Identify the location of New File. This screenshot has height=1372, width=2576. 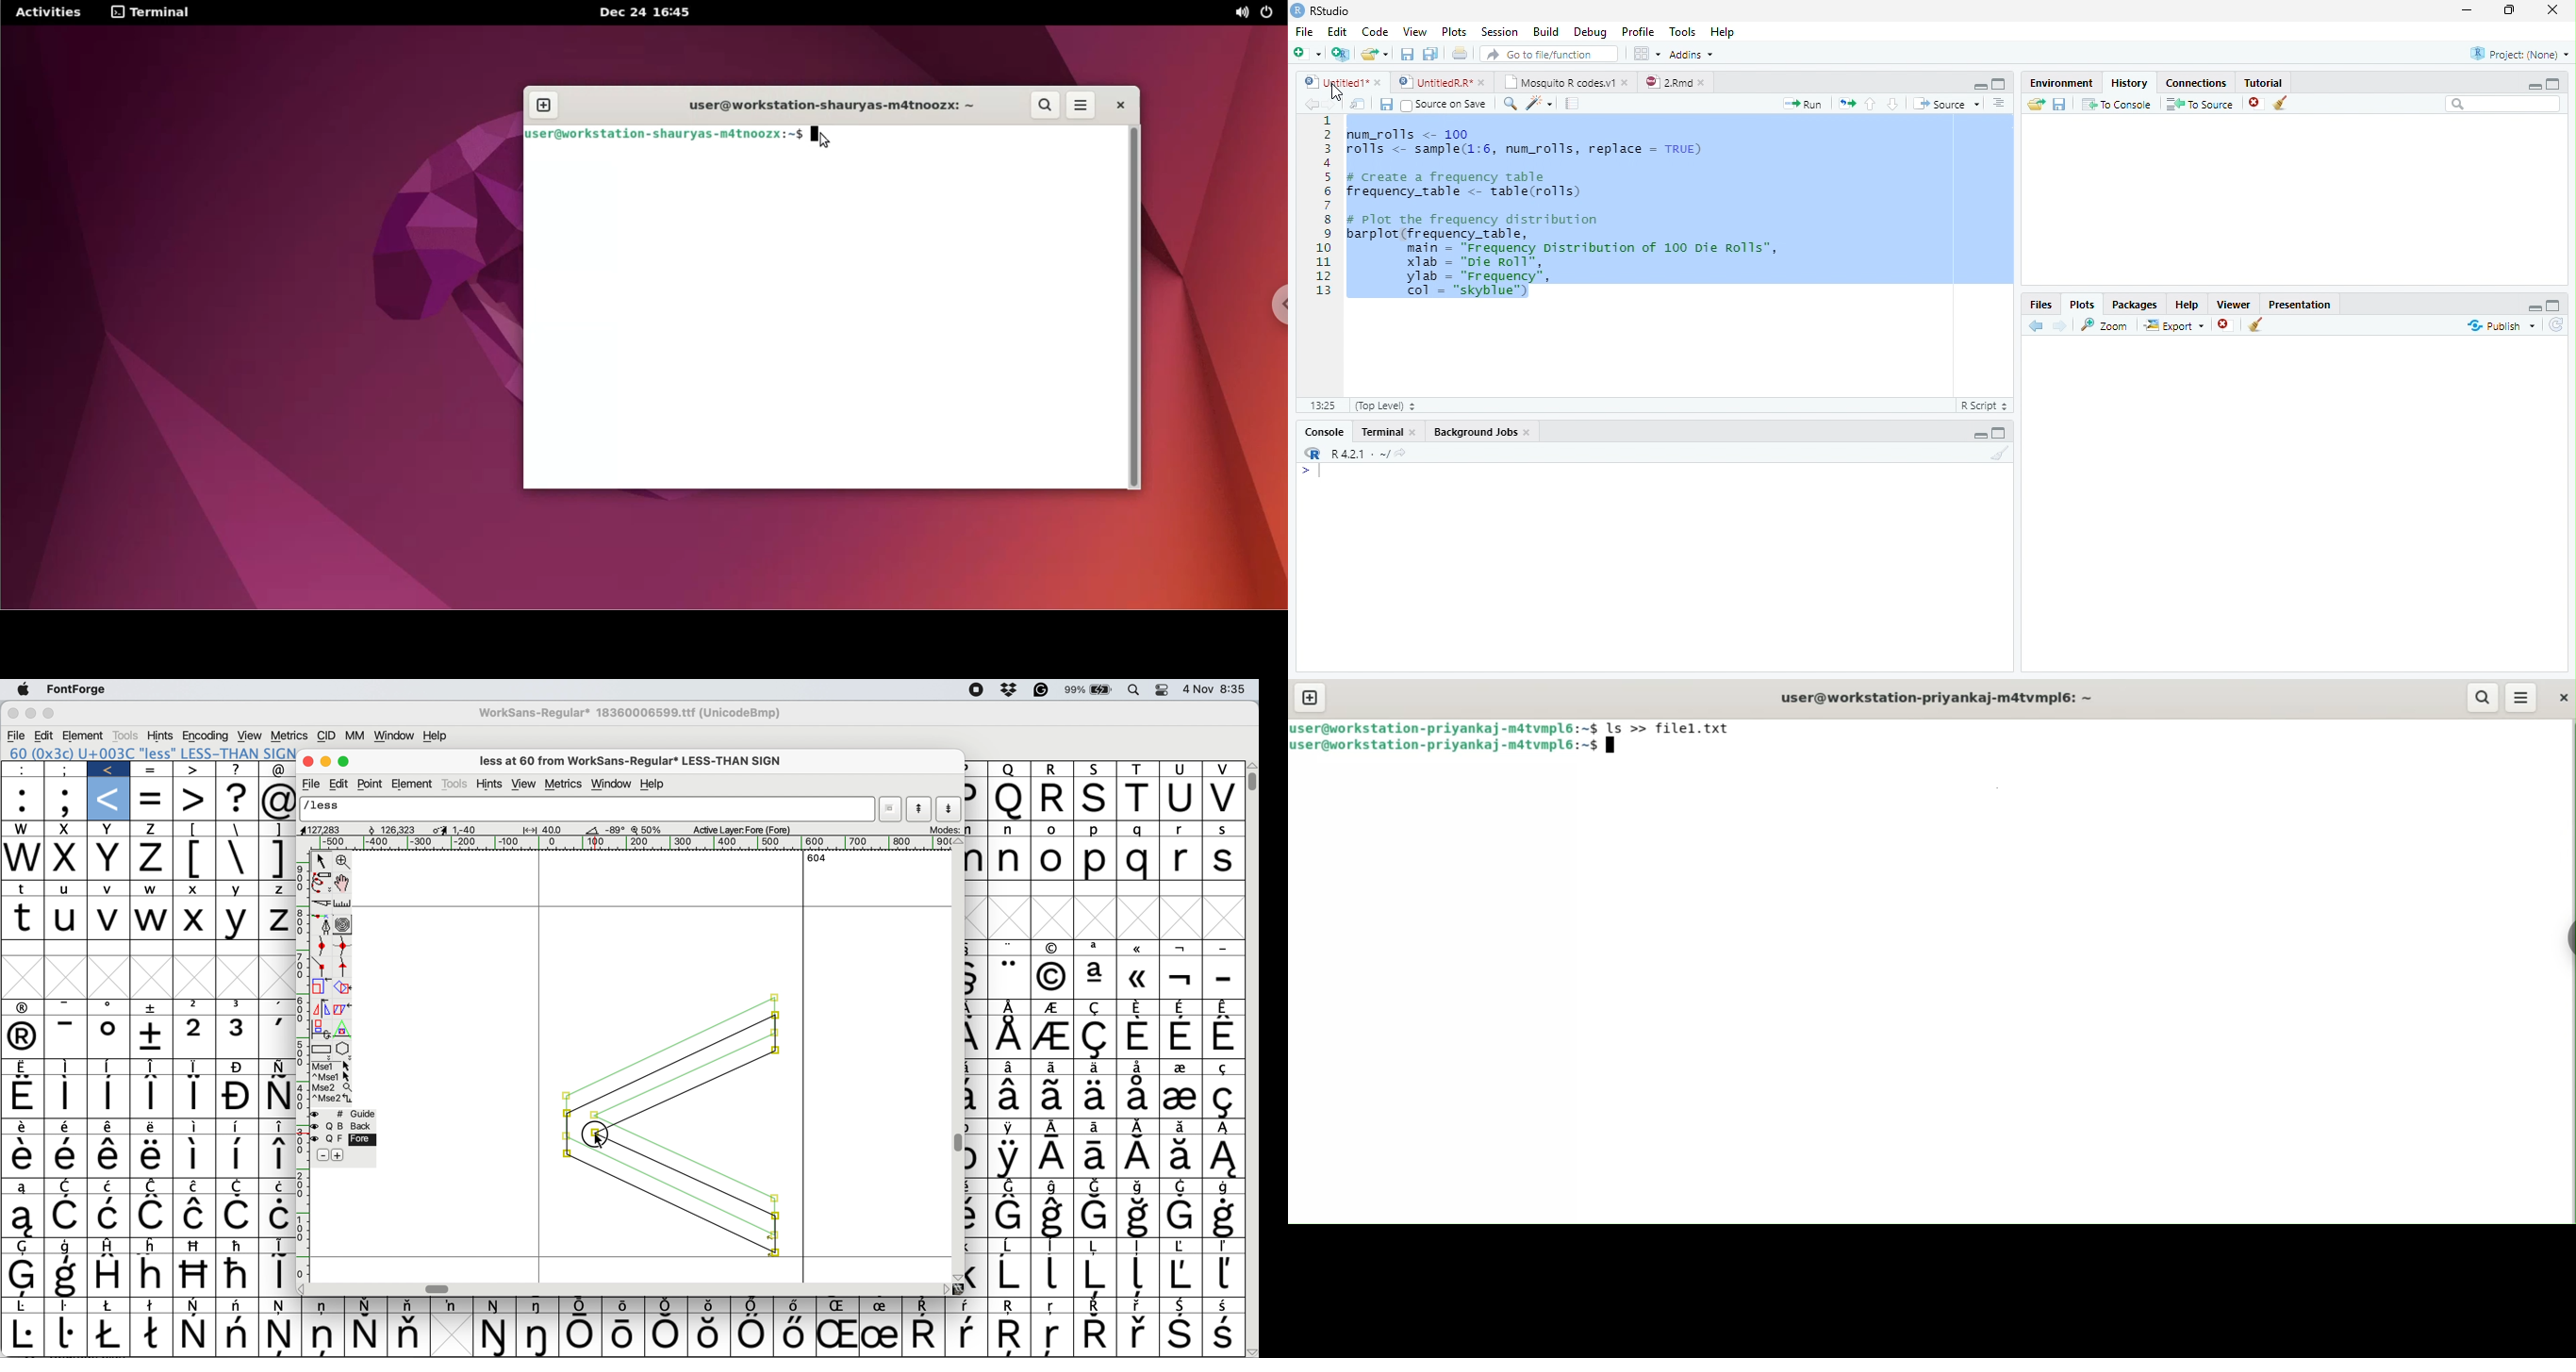
(1307, 53).